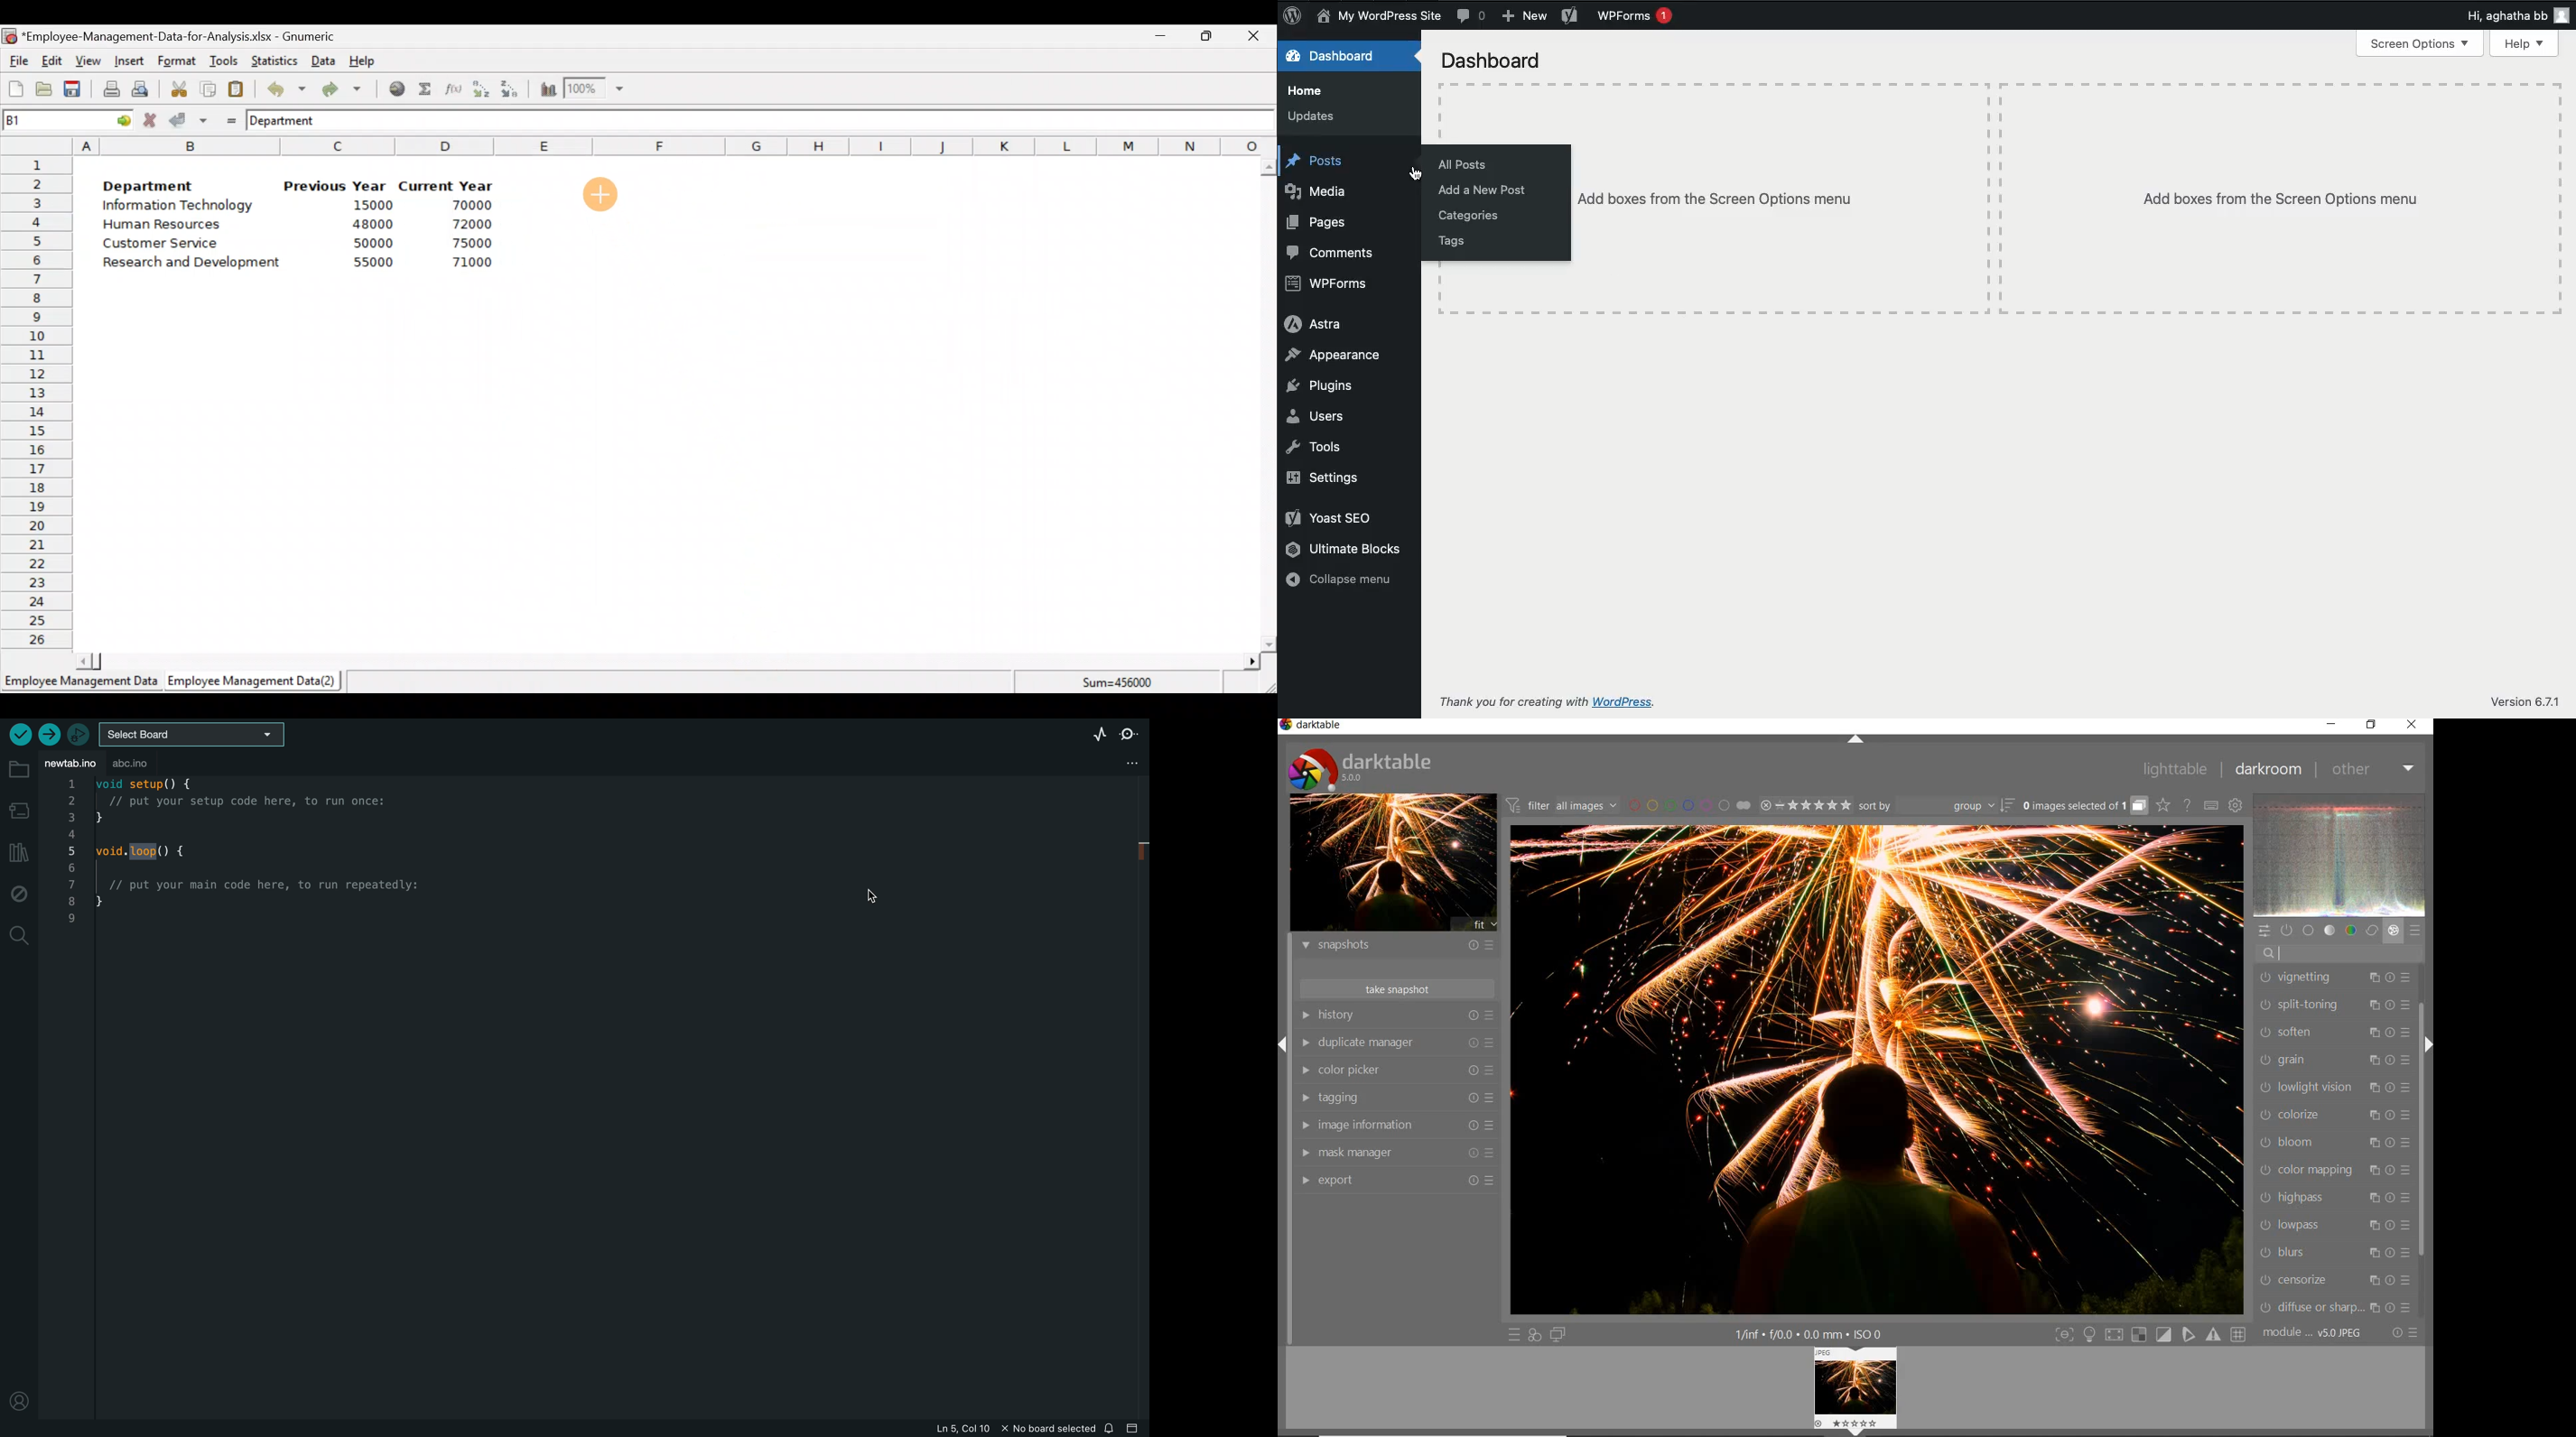  What do you see at coordinates (1337, 357) in the screenshot?
I see `Appearance` at bounding box center [1337, 357].